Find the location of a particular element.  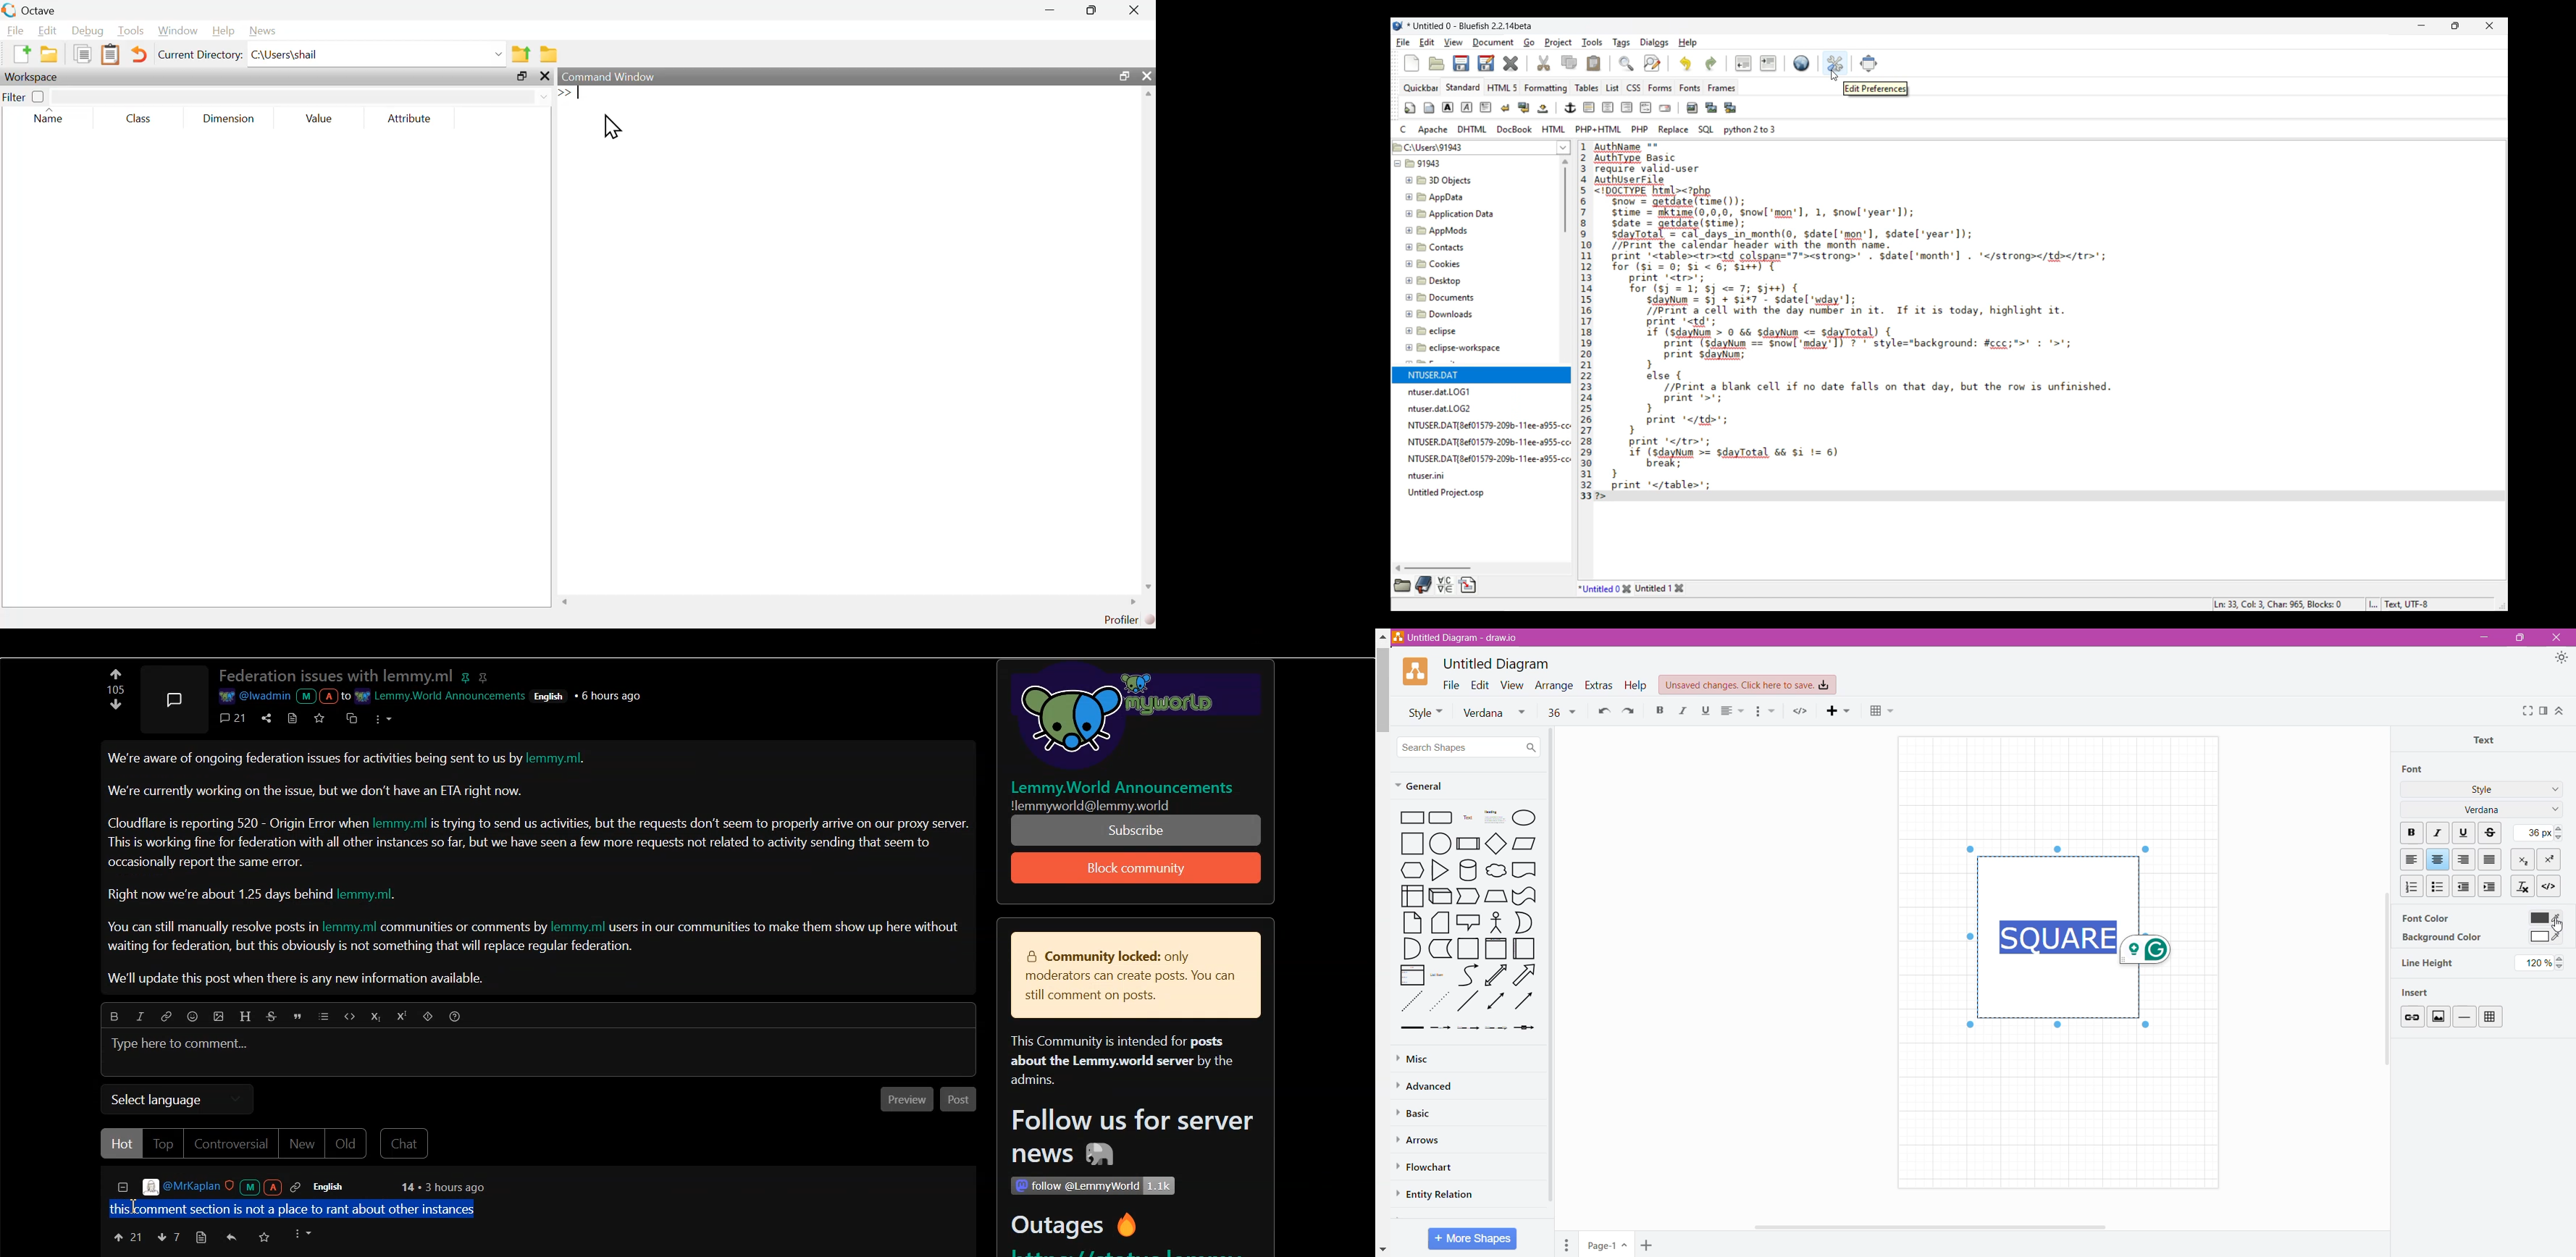

close is located at coordinates (1136, 8).